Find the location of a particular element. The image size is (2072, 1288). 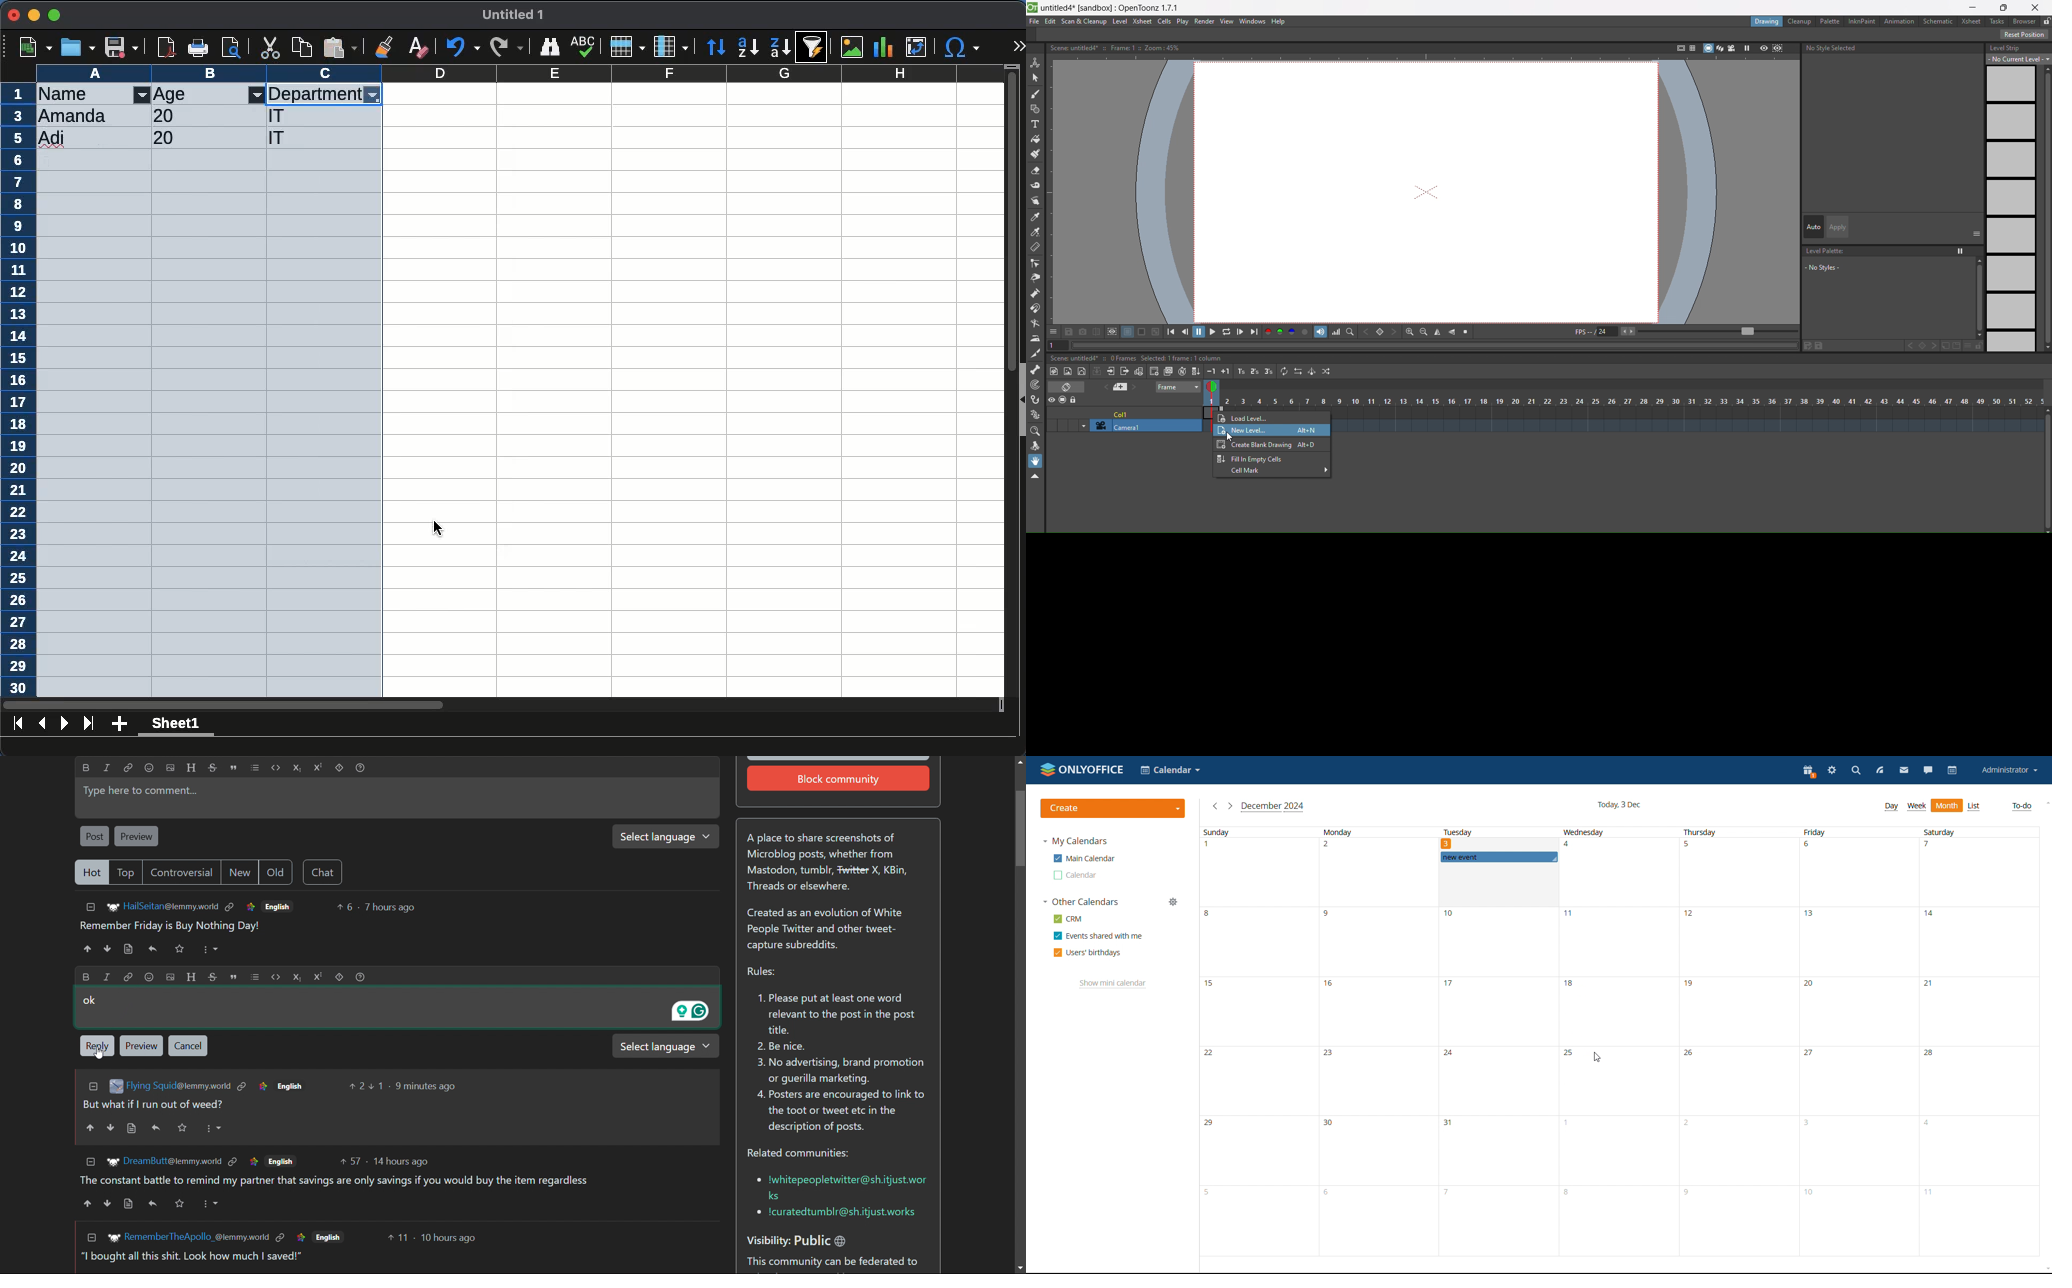

finder is located at coordinates (552, 47).